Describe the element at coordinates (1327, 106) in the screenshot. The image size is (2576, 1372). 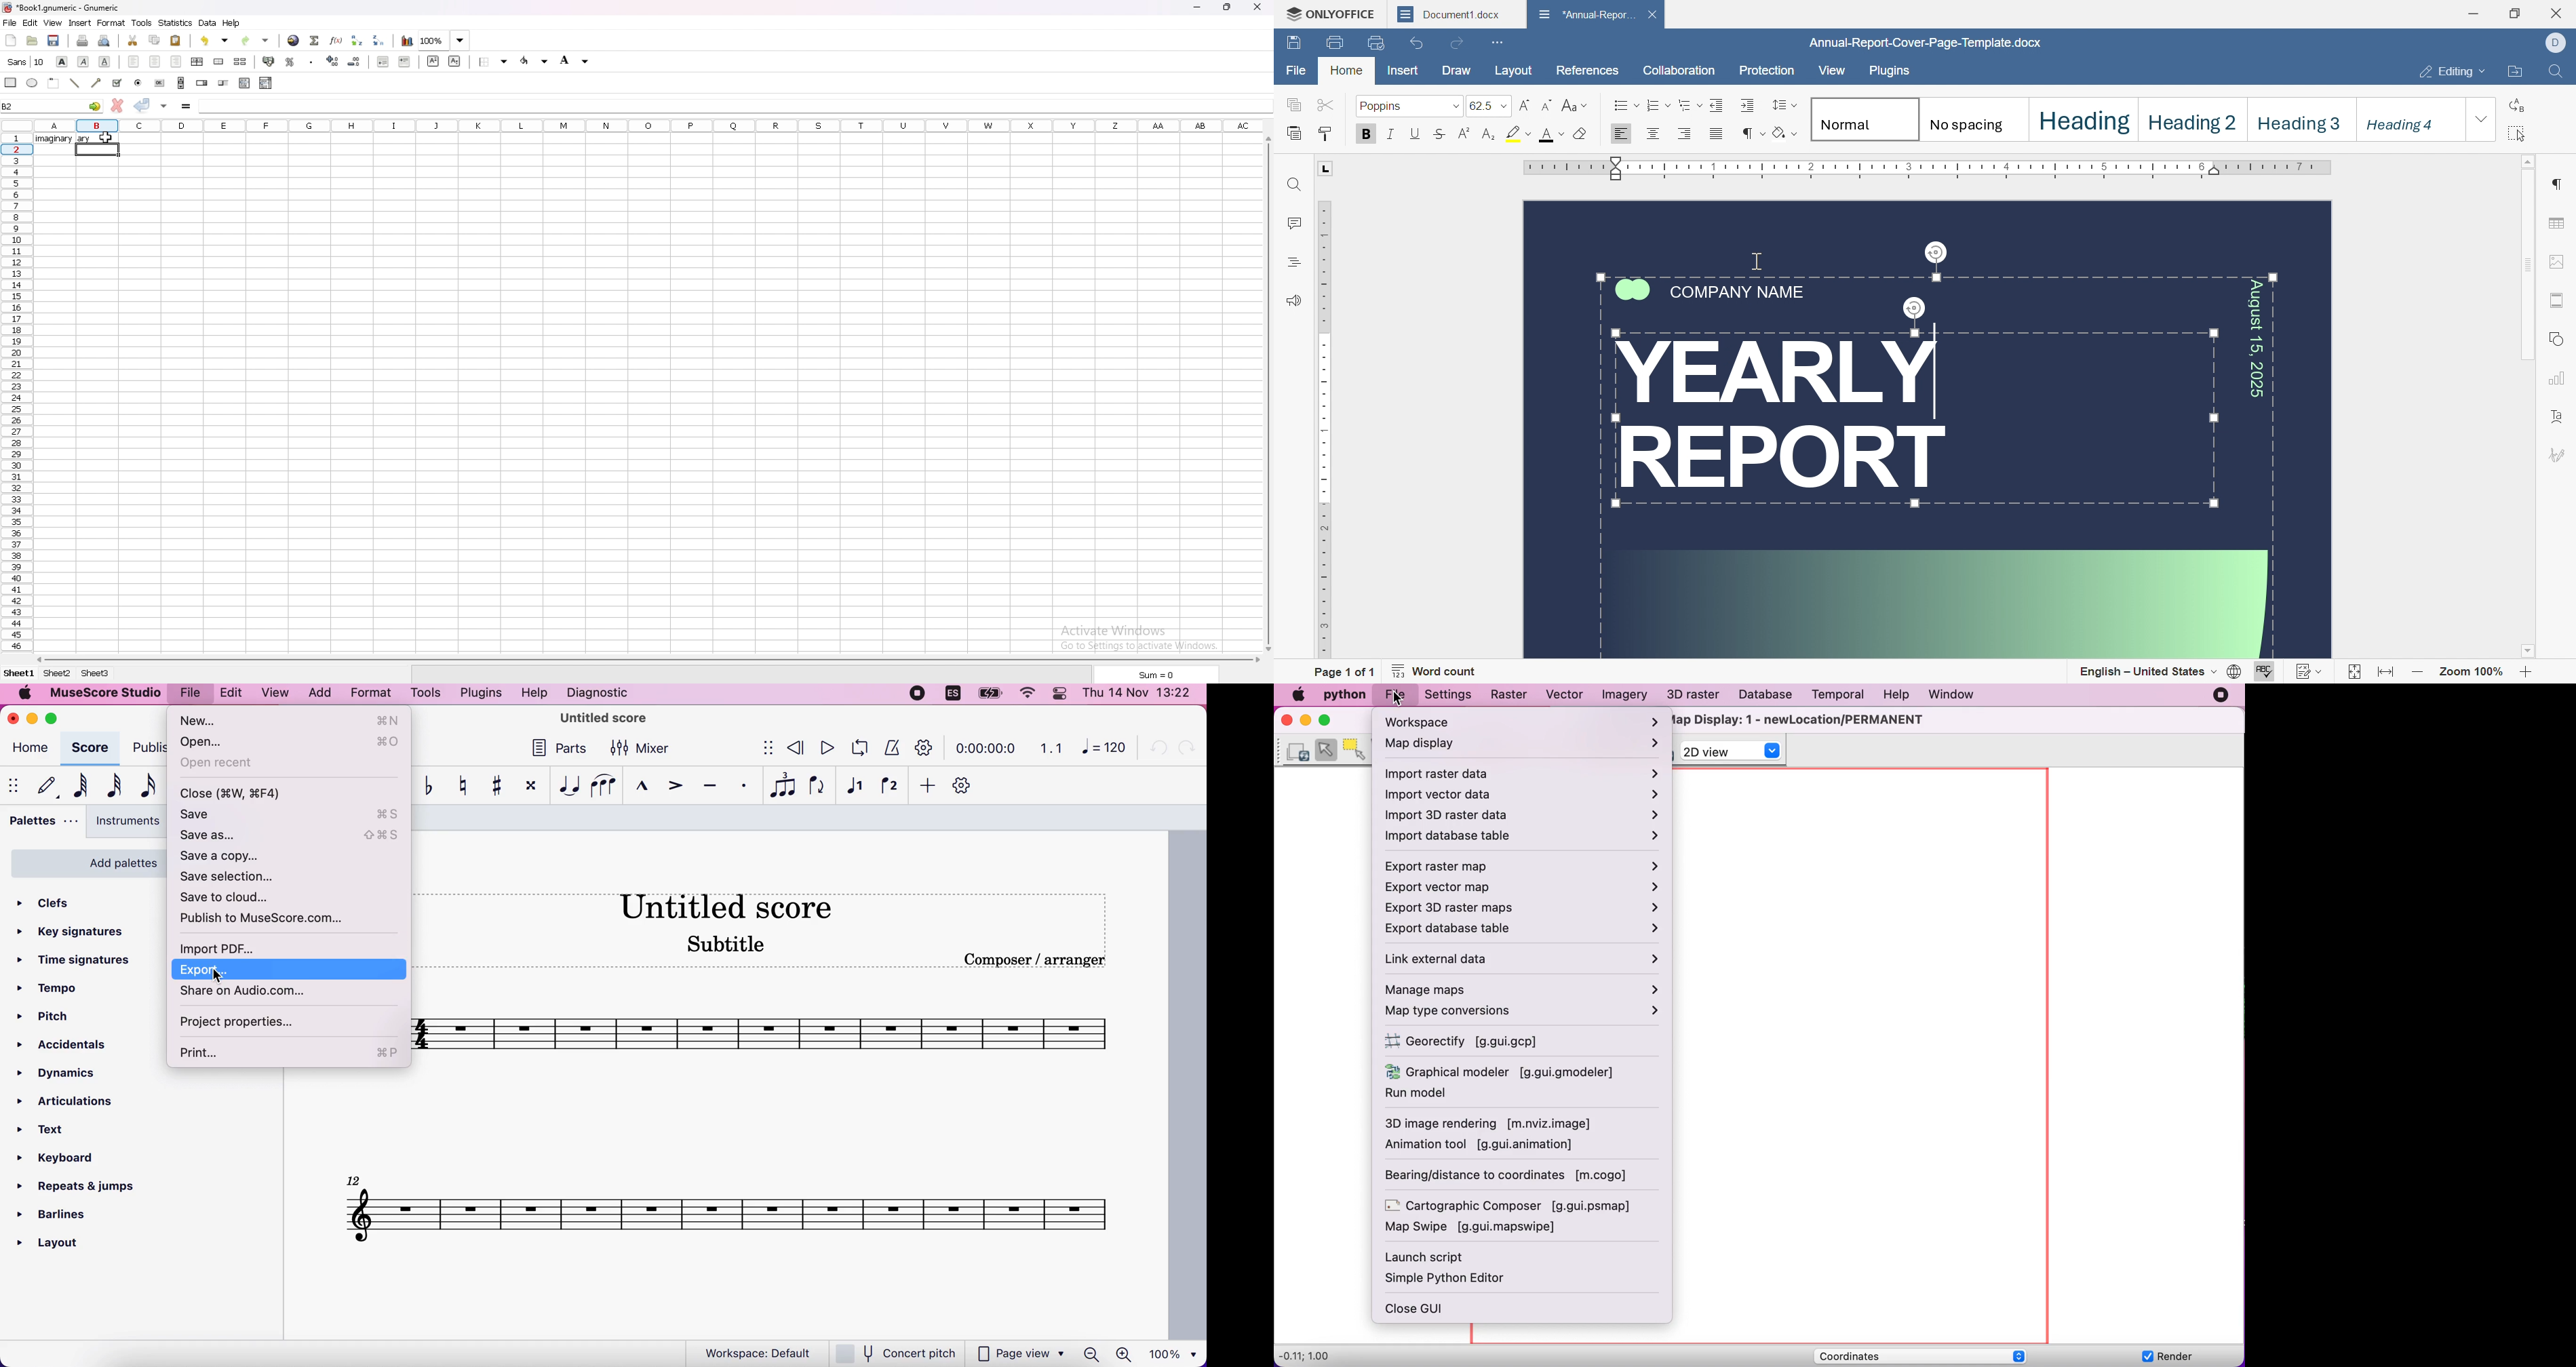
I see `cut` at that location.